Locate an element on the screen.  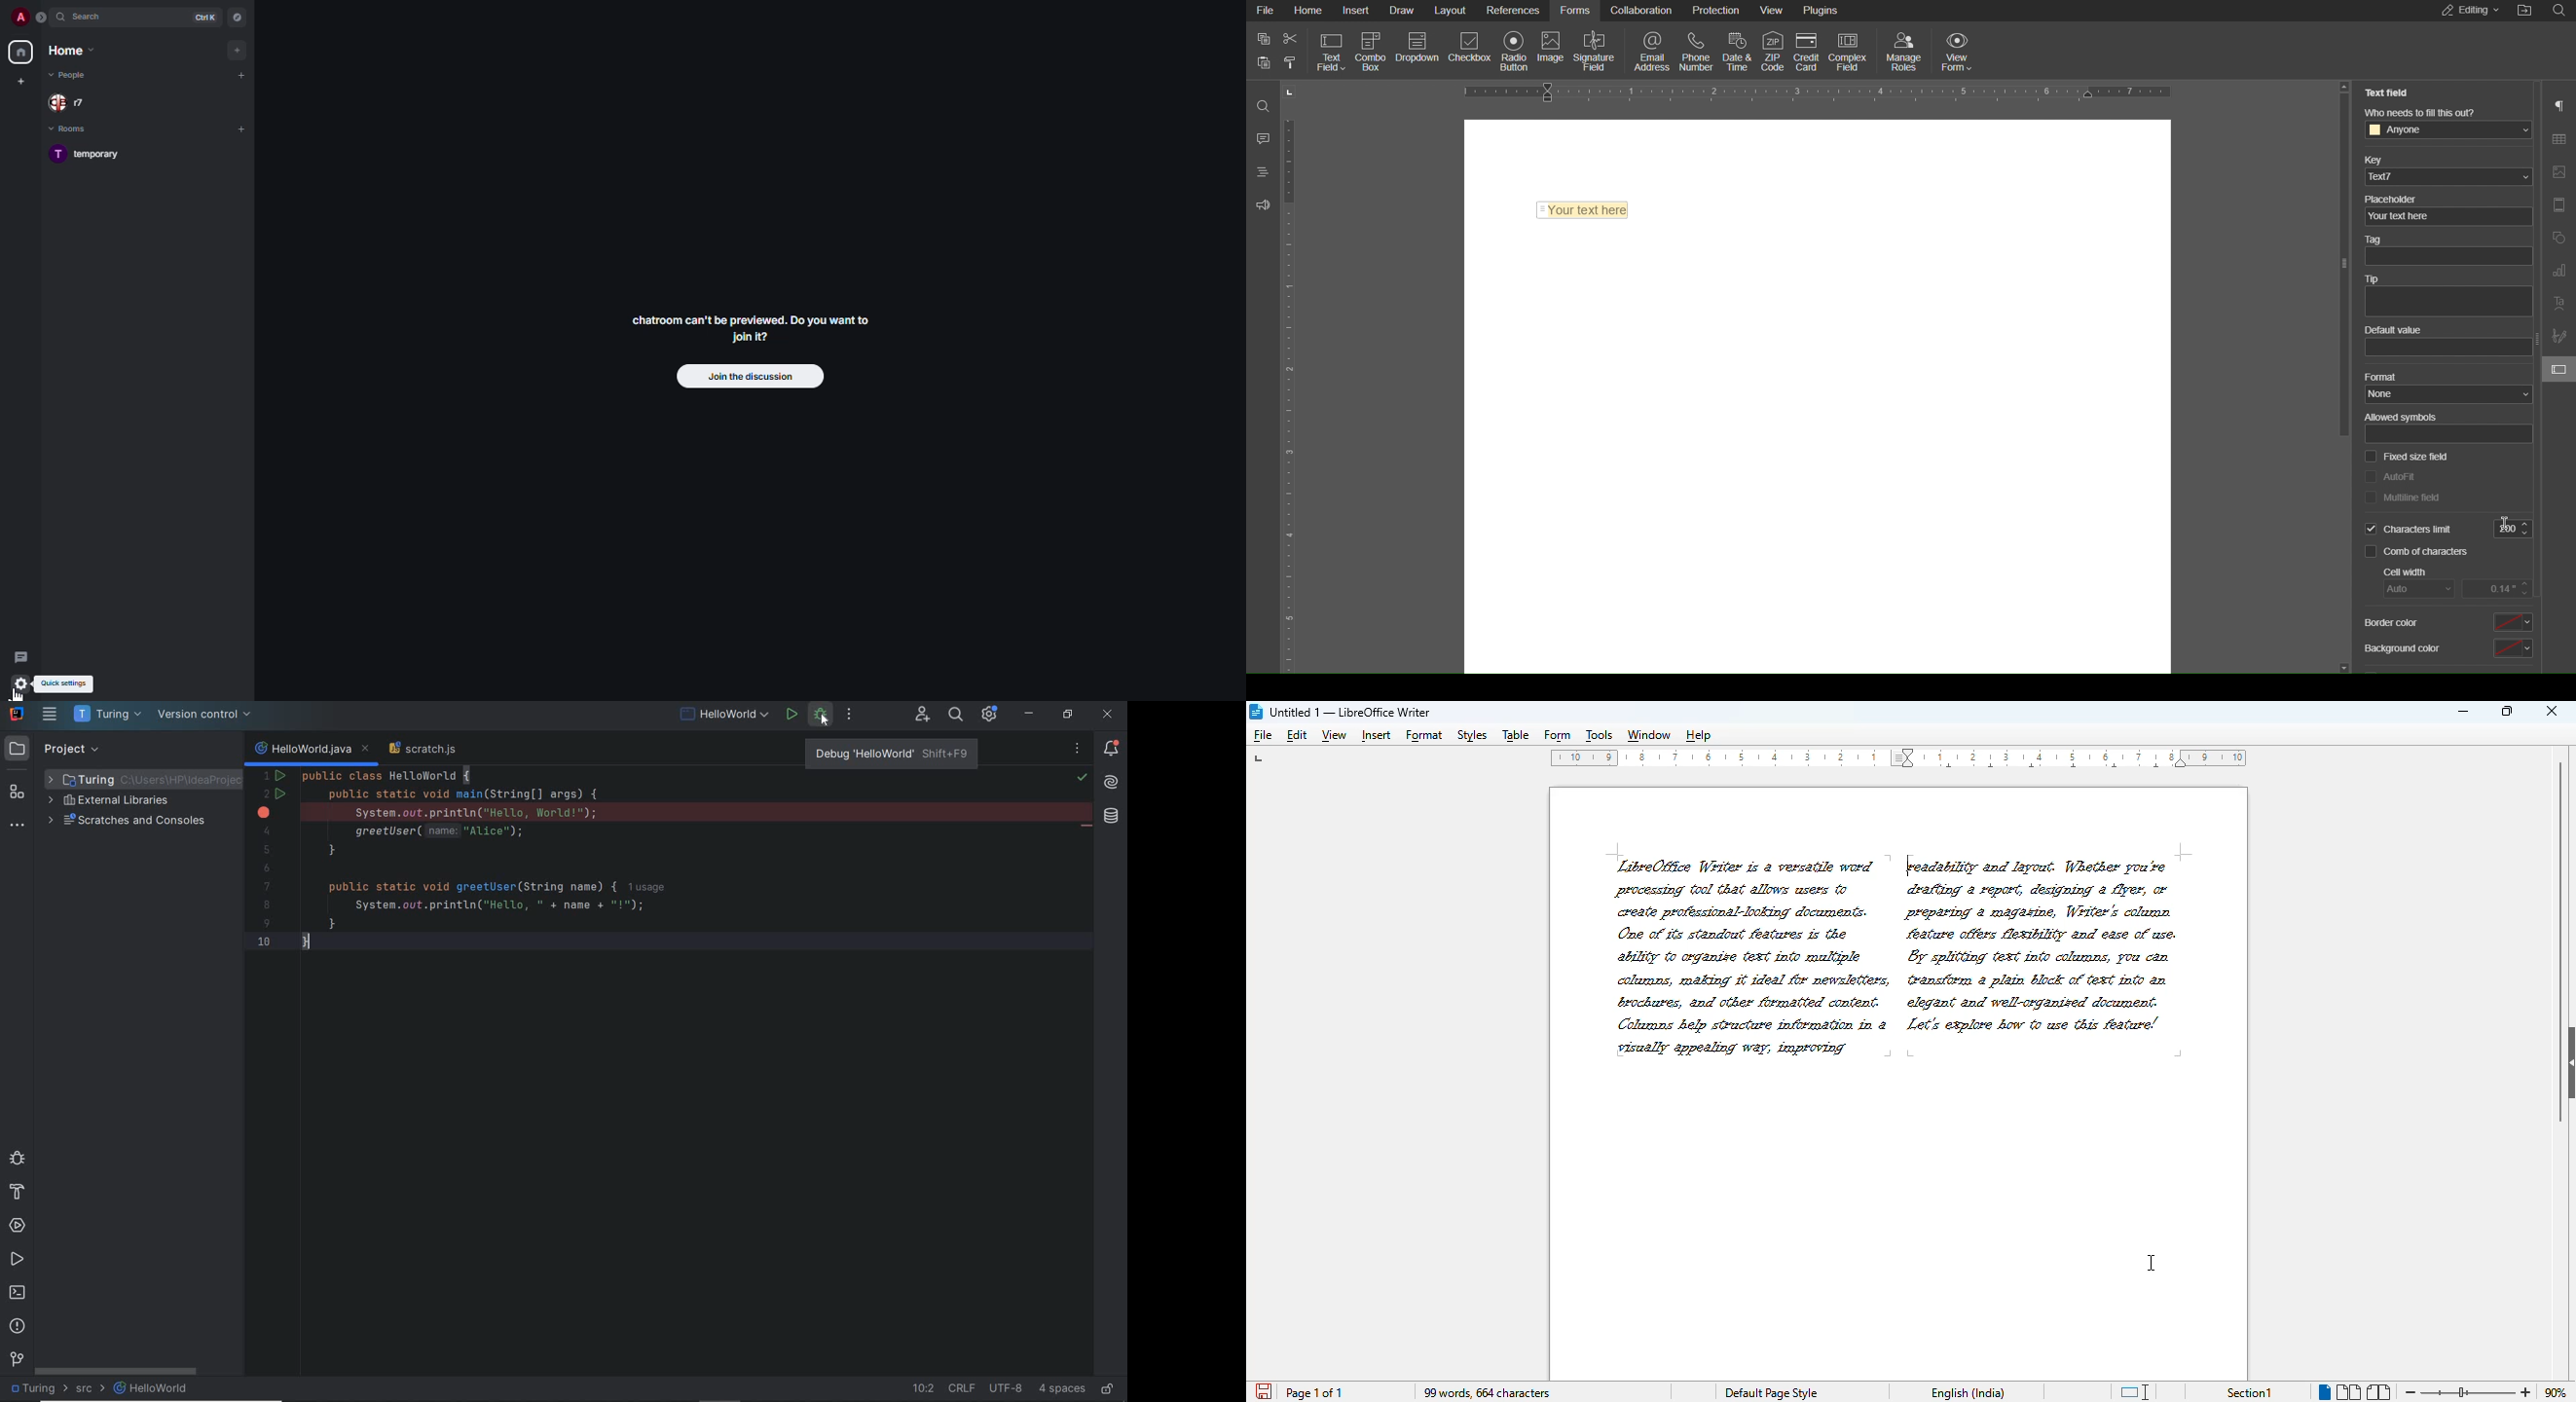
Collaboration is located at coordinates (1642, 10).